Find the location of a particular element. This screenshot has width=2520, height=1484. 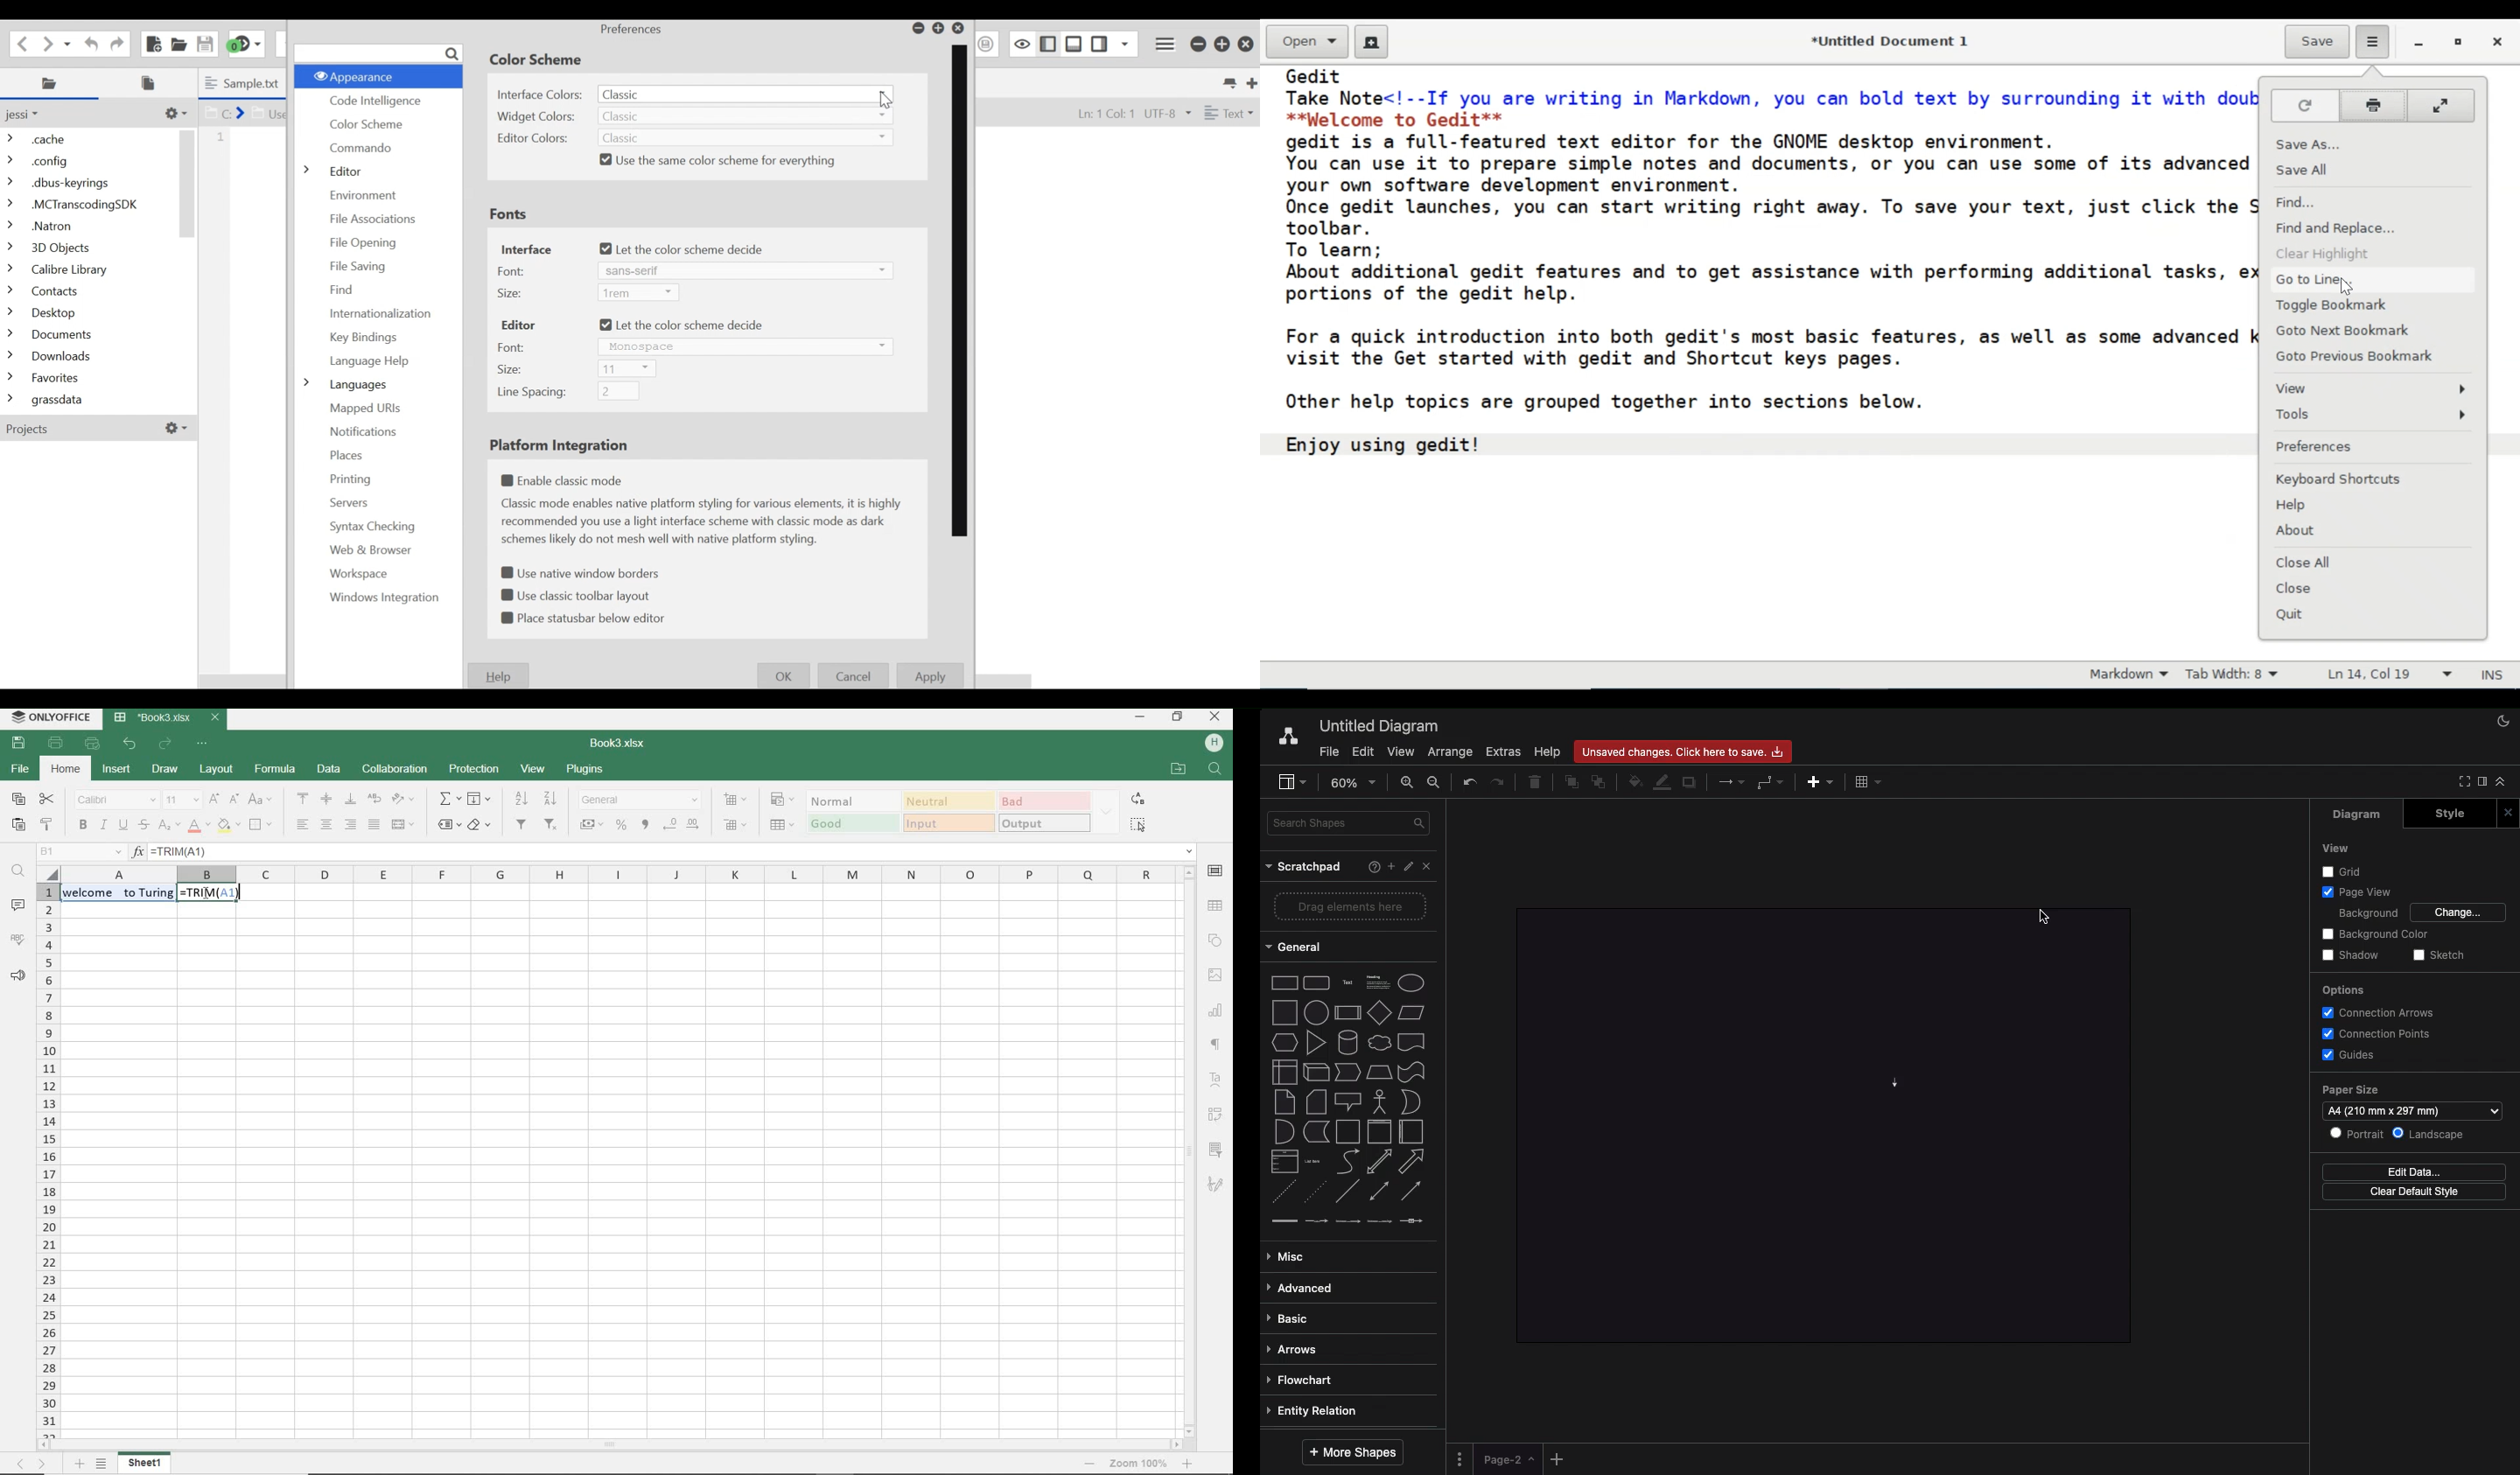

General is located at coordinates (1302, 947).